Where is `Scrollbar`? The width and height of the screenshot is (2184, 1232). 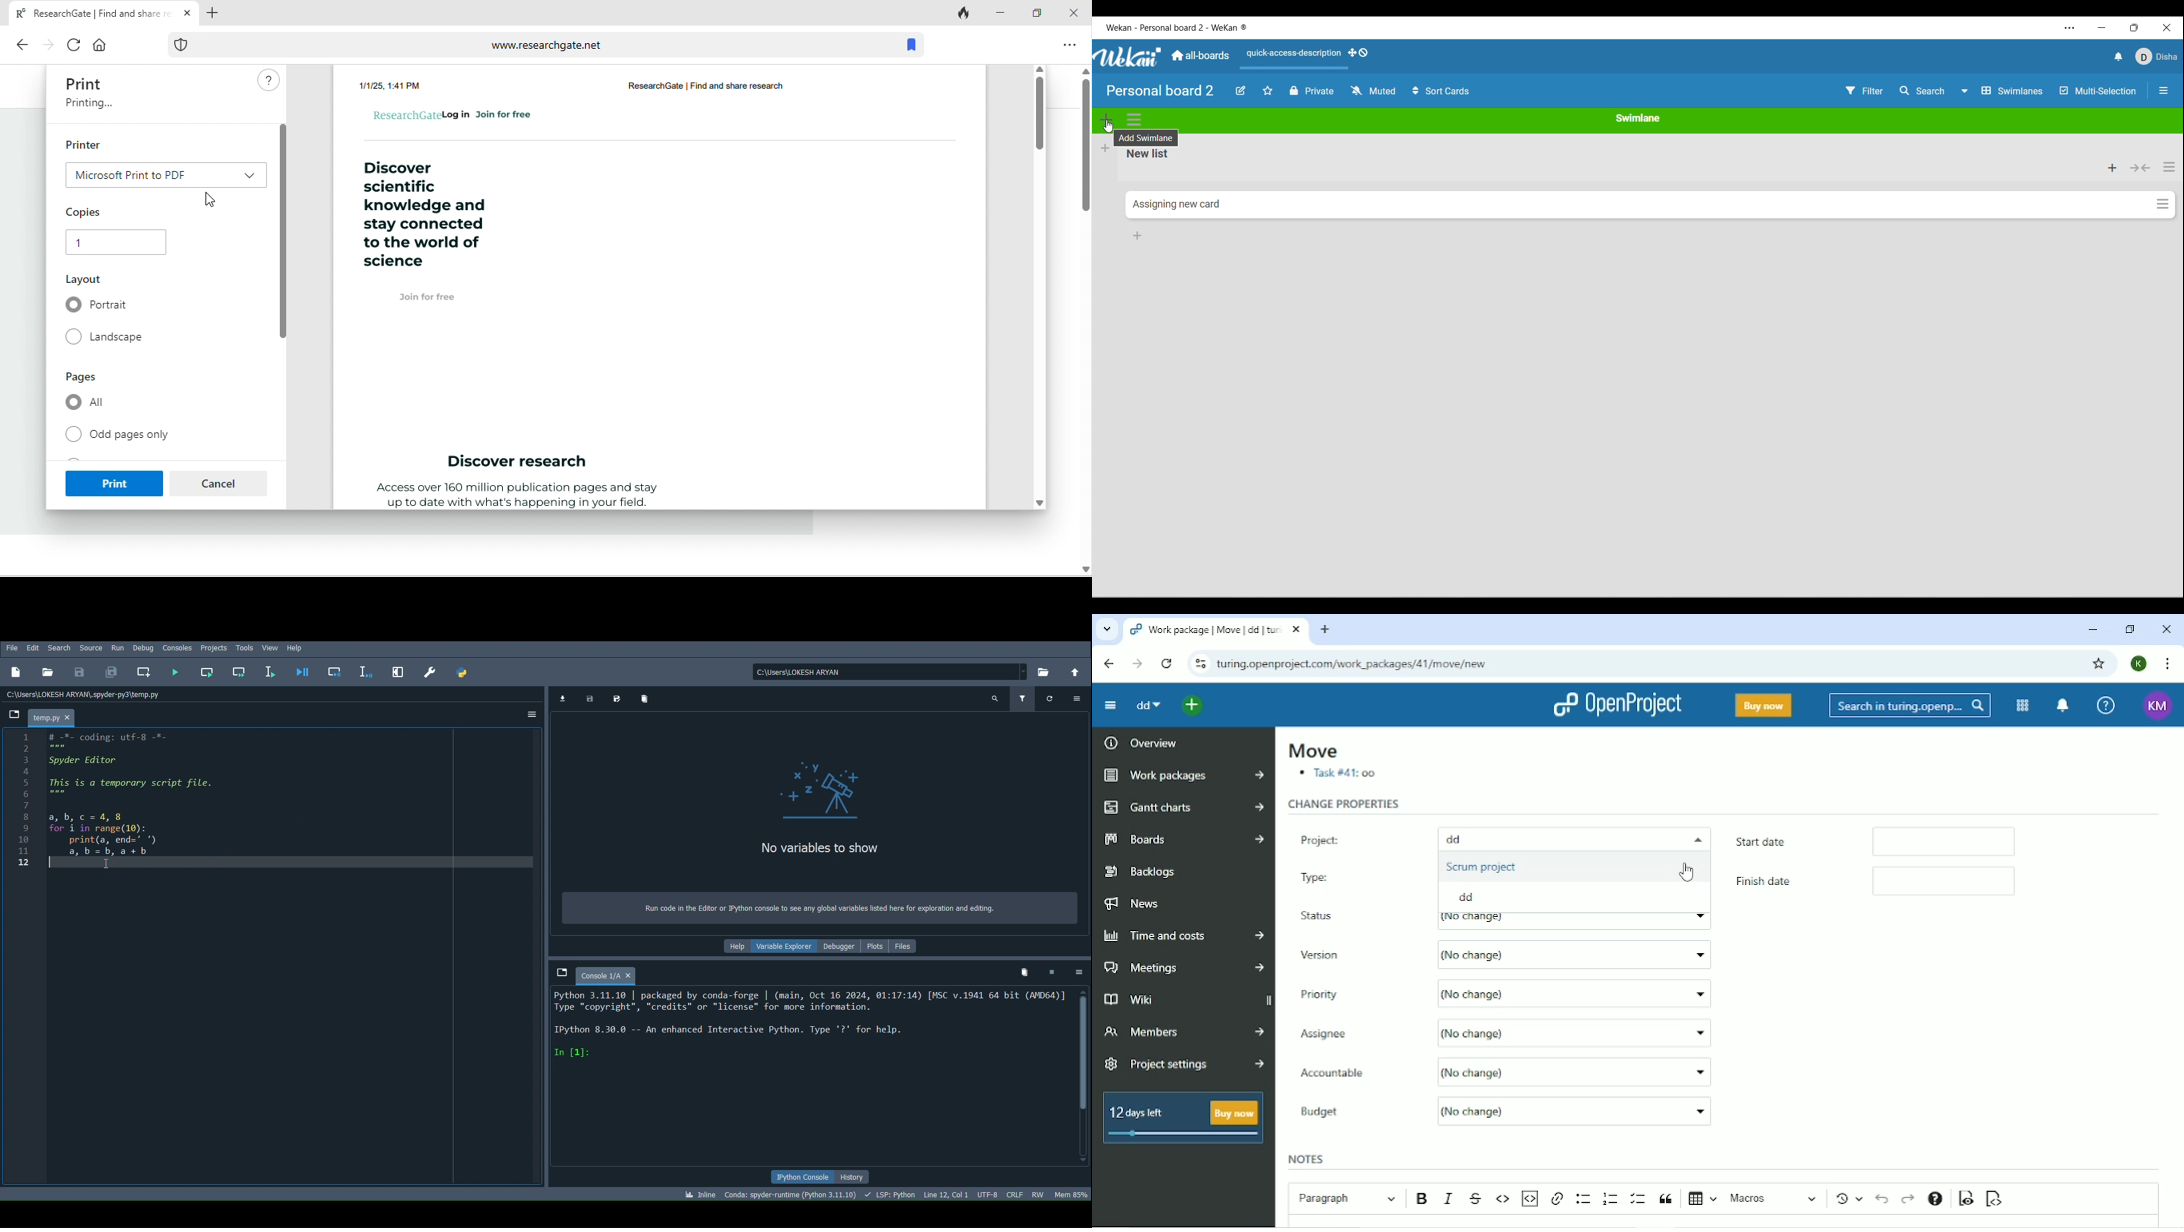
Scrollbar is located at coordinates (1085, 1077).